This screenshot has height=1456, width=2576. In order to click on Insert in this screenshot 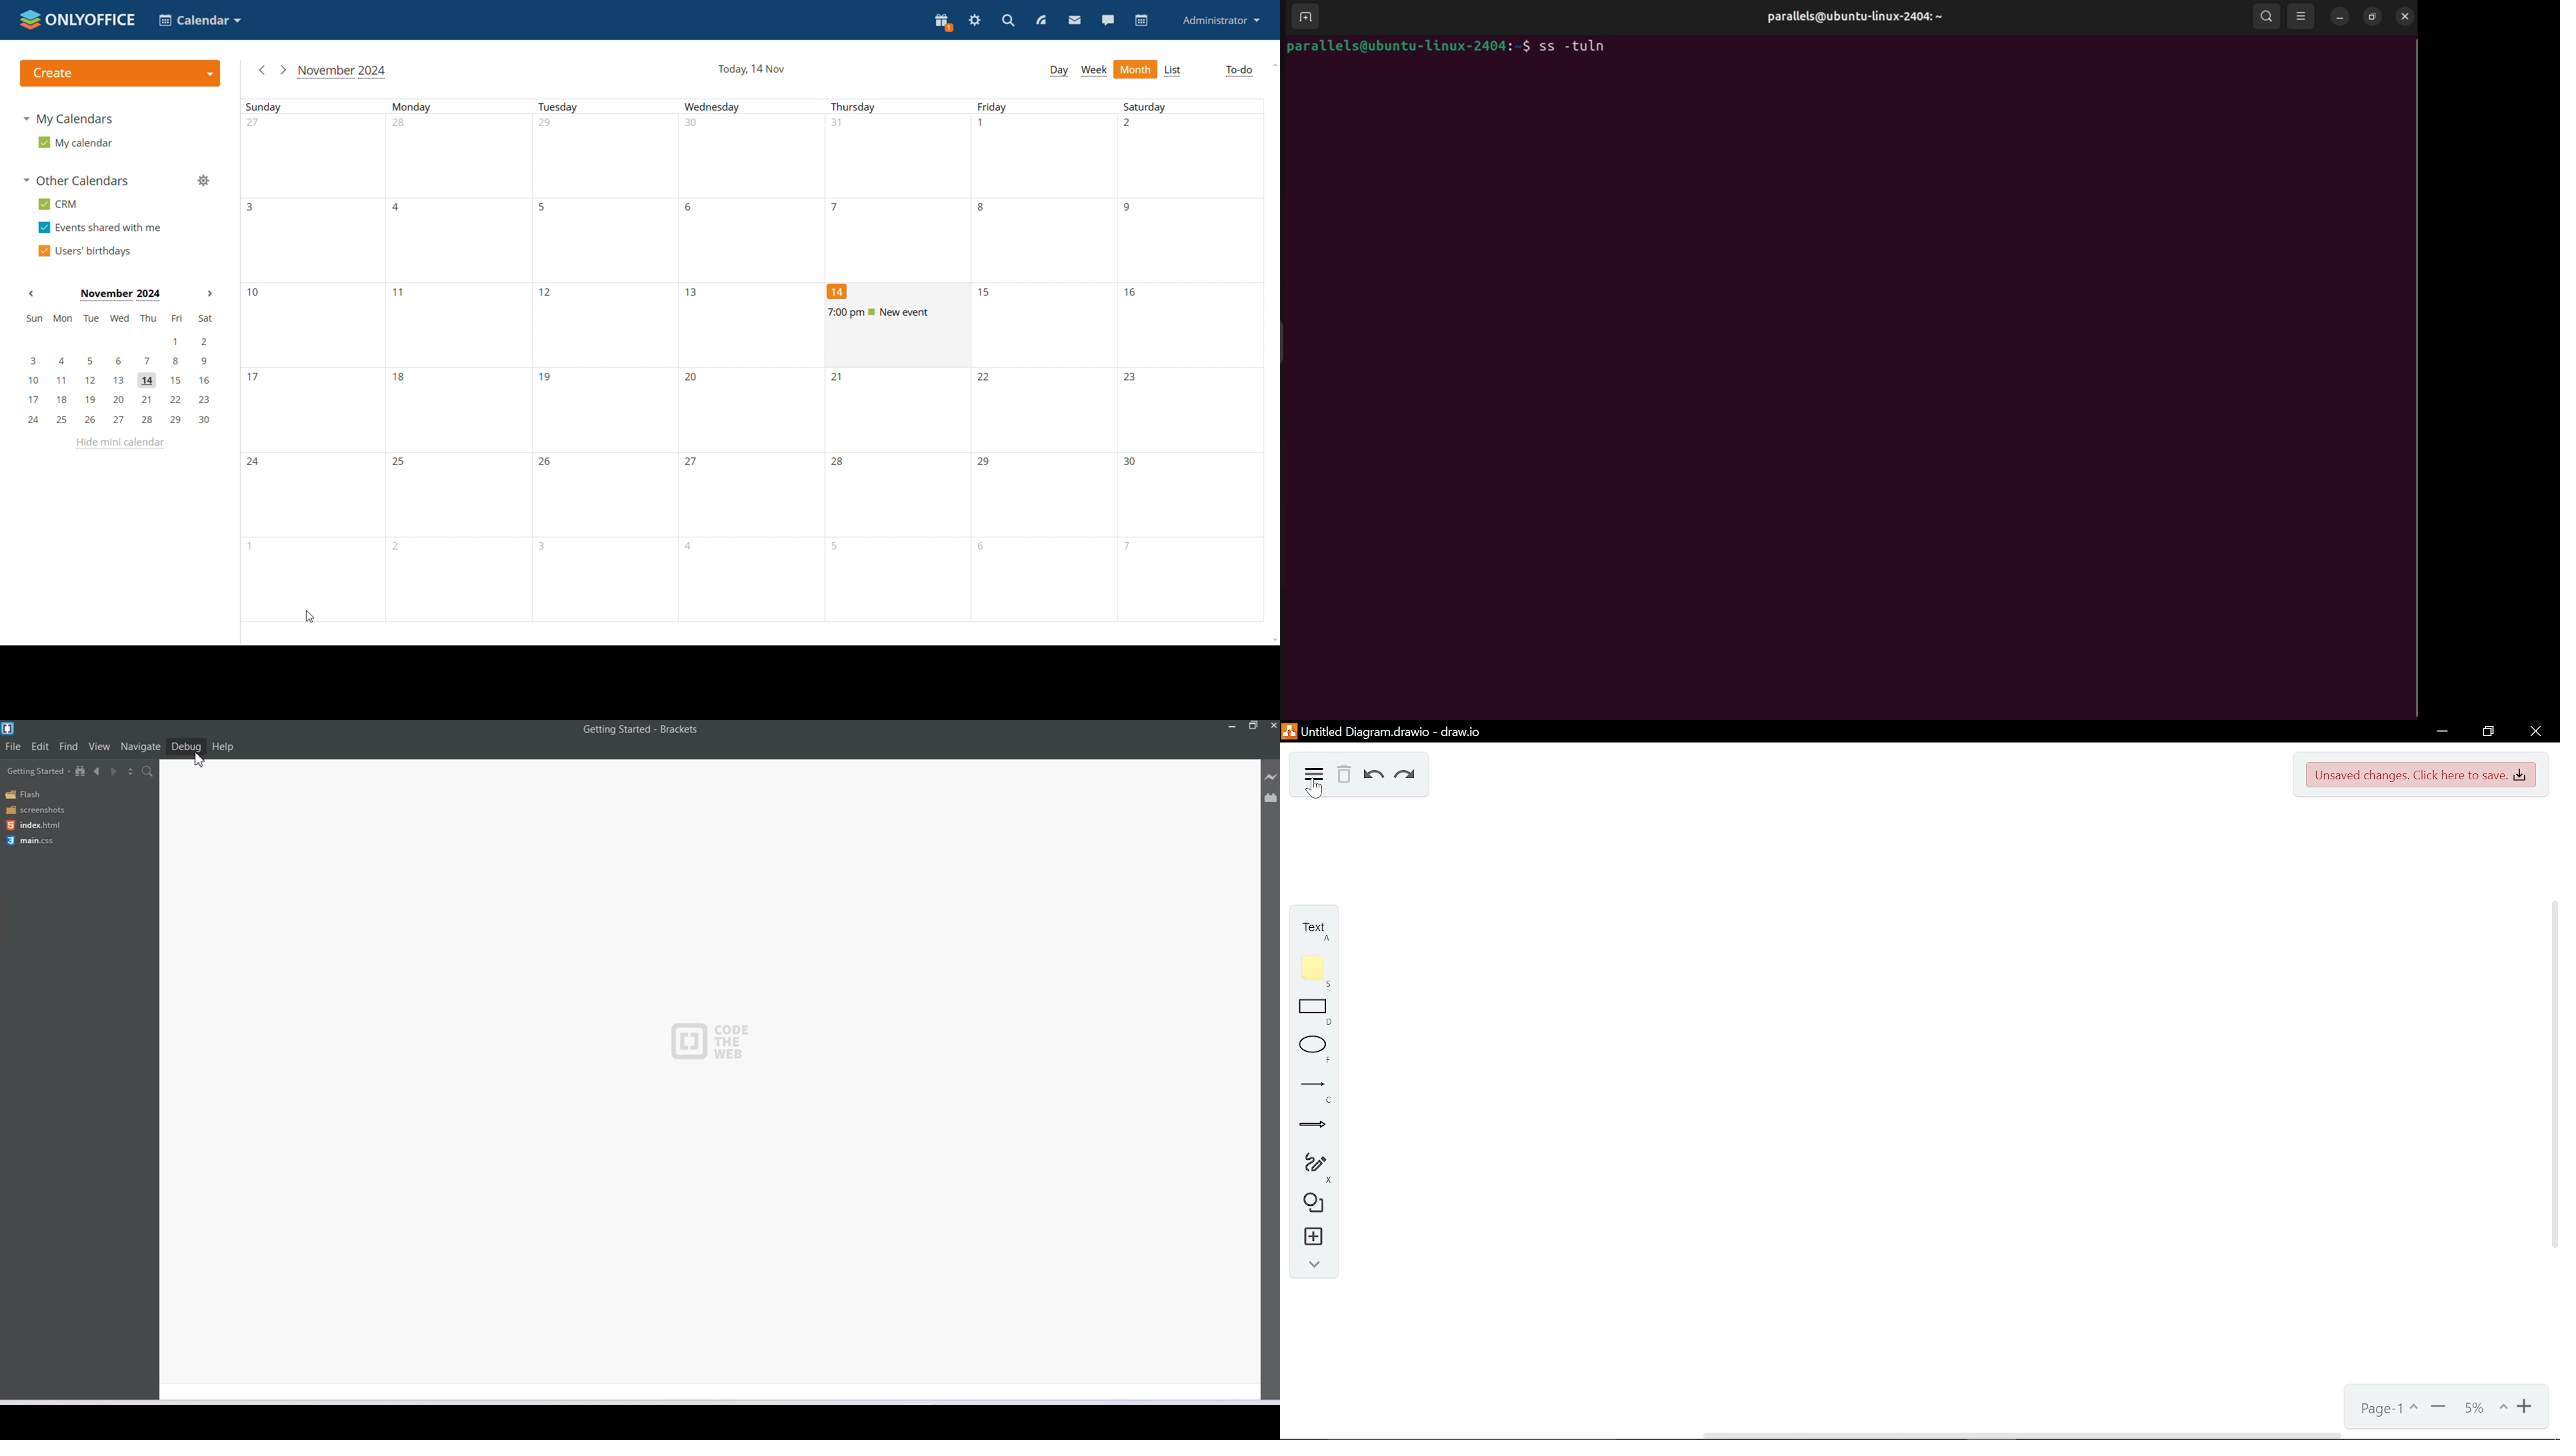, I will do `click(1308, 1236)`.